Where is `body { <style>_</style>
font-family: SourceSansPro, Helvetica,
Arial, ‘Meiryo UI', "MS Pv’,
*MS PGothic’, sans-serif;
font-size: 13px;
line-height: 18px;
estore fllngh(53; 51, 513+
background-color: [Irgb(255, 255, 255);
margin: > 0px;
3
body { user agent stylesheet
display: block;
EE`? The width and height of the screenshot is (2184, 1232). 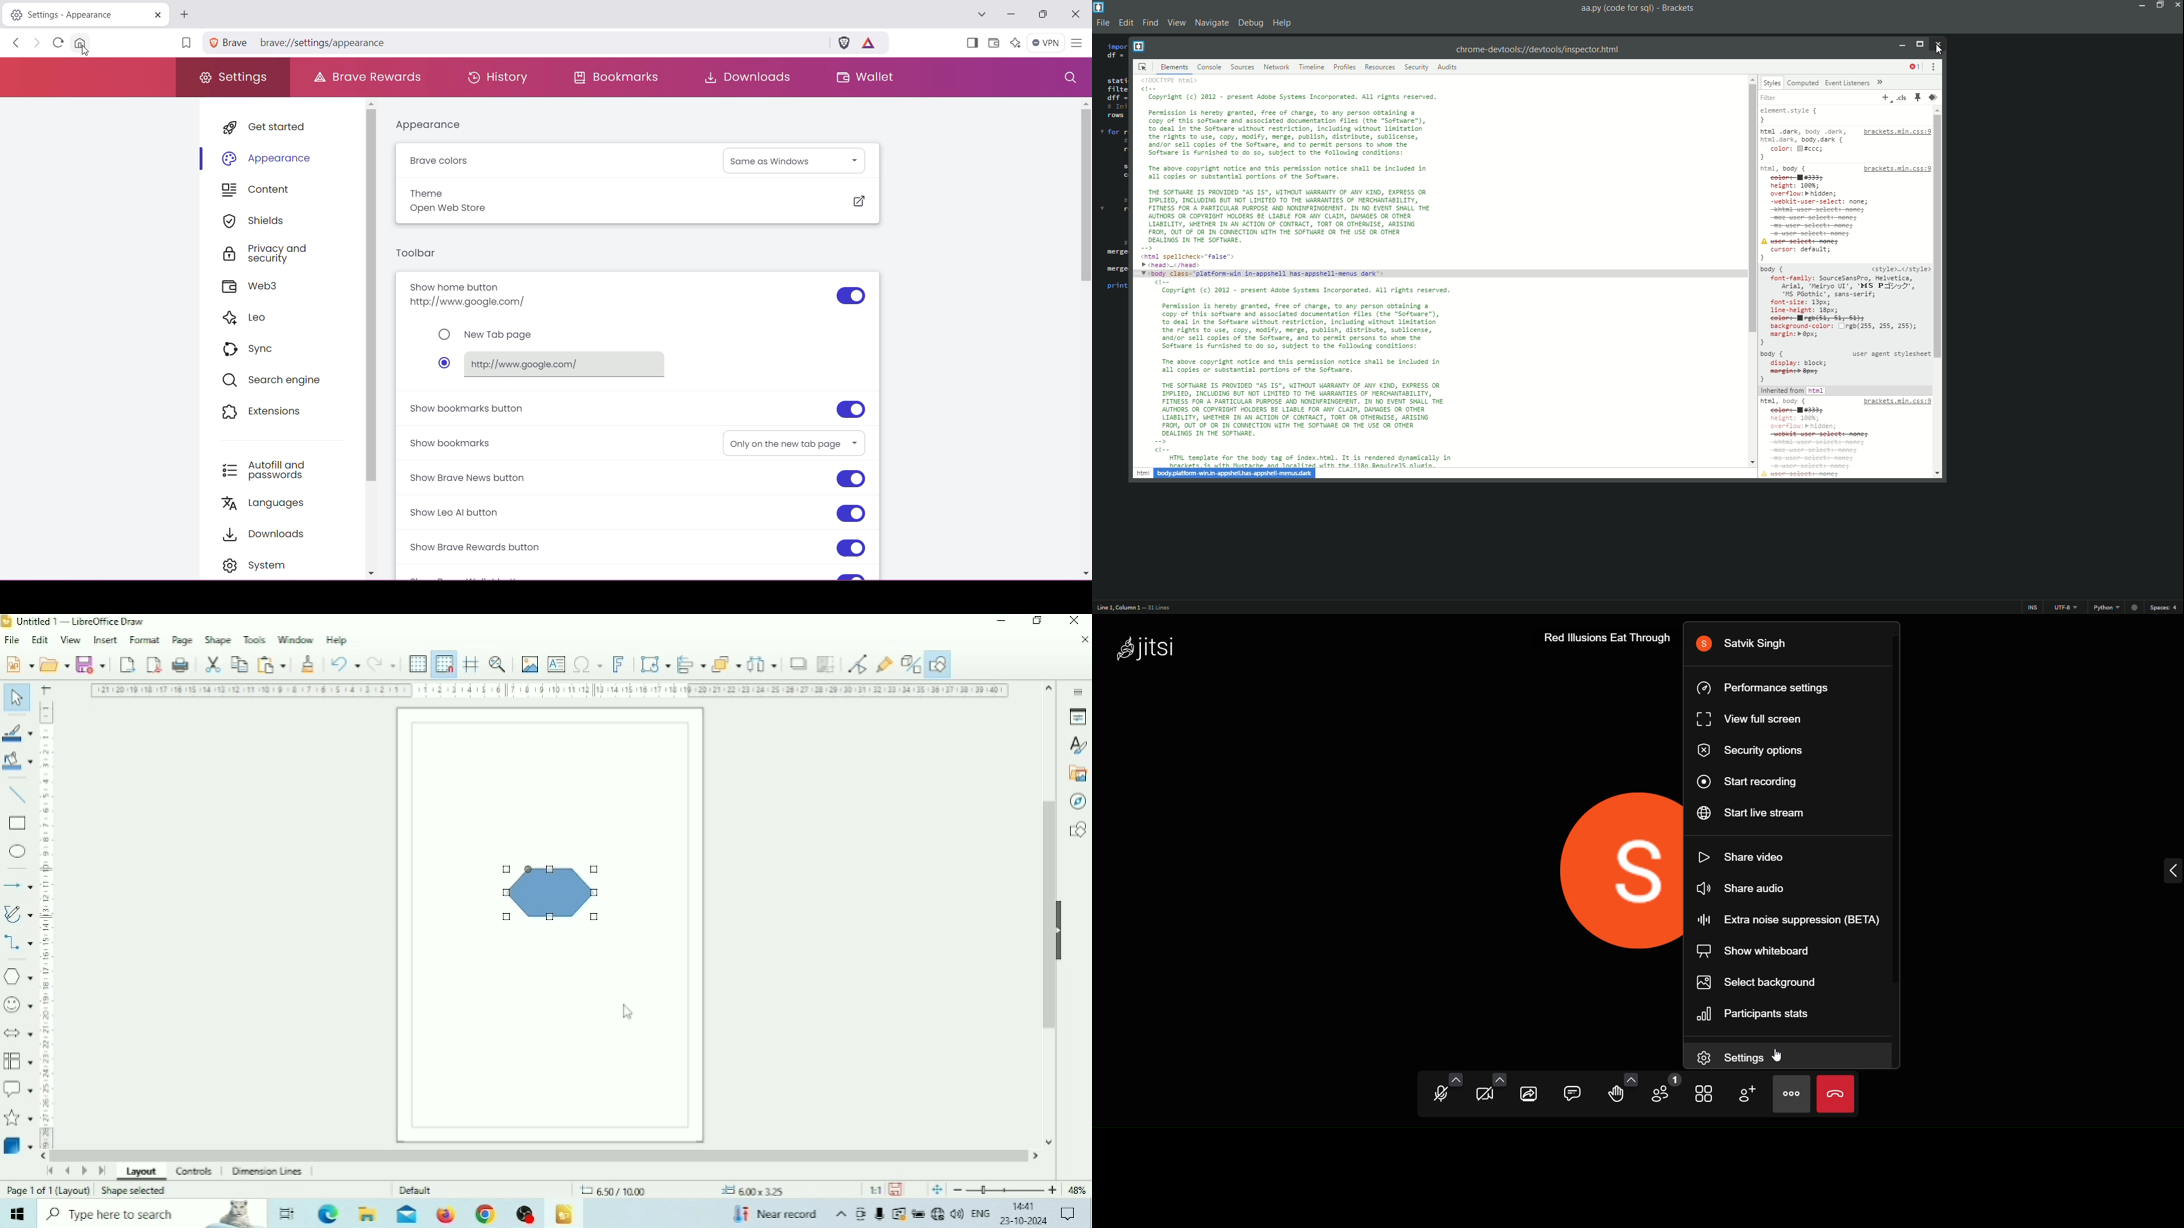 body { <style>_</style>
font-family: SourceSansPro, Helvetica,
Arial, ‘Meiryo UI', "MS Pv’,
*MS PGothic’, sans-serif;
font-size: 13px;
line-height: 18px;
estore fllngh(53; 51, 513+
background-color: [Irgb(255, 255, 255);
margin: > 0px;
3
body { user agent stylesheet
display: block;
EE is located at coordinates (1845, 323).